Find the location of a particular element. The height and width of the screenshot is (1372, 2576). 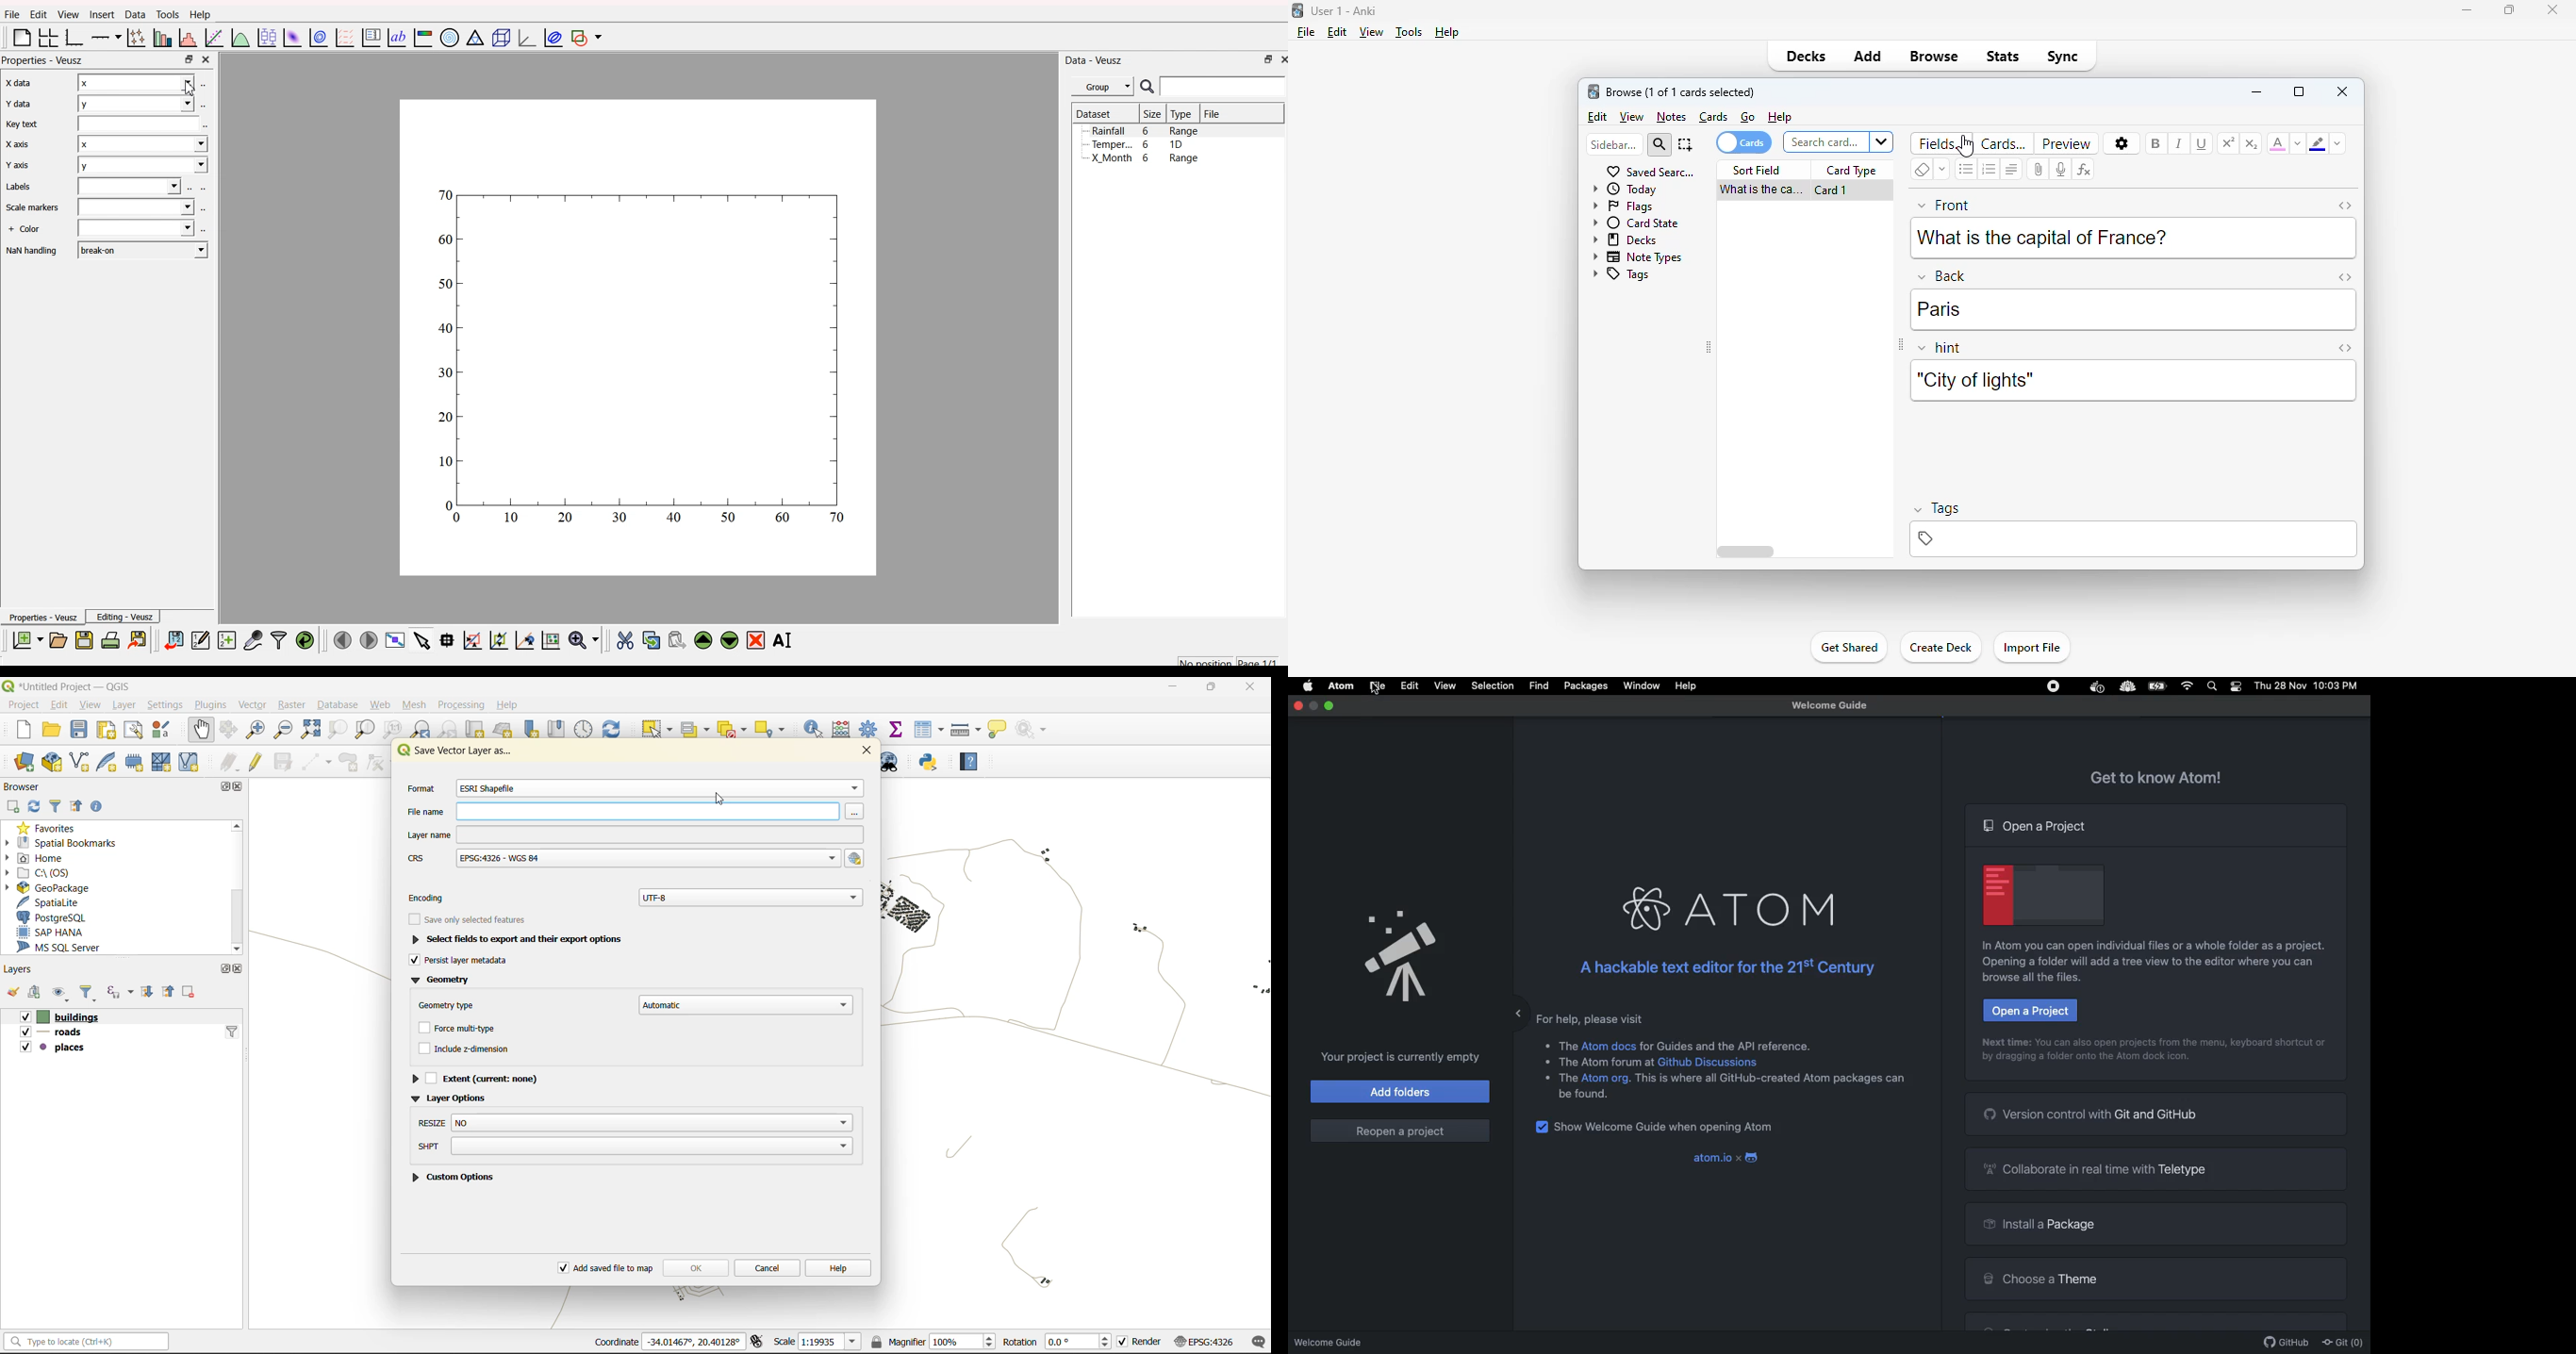

 is located at coordinates (1569, 1043).